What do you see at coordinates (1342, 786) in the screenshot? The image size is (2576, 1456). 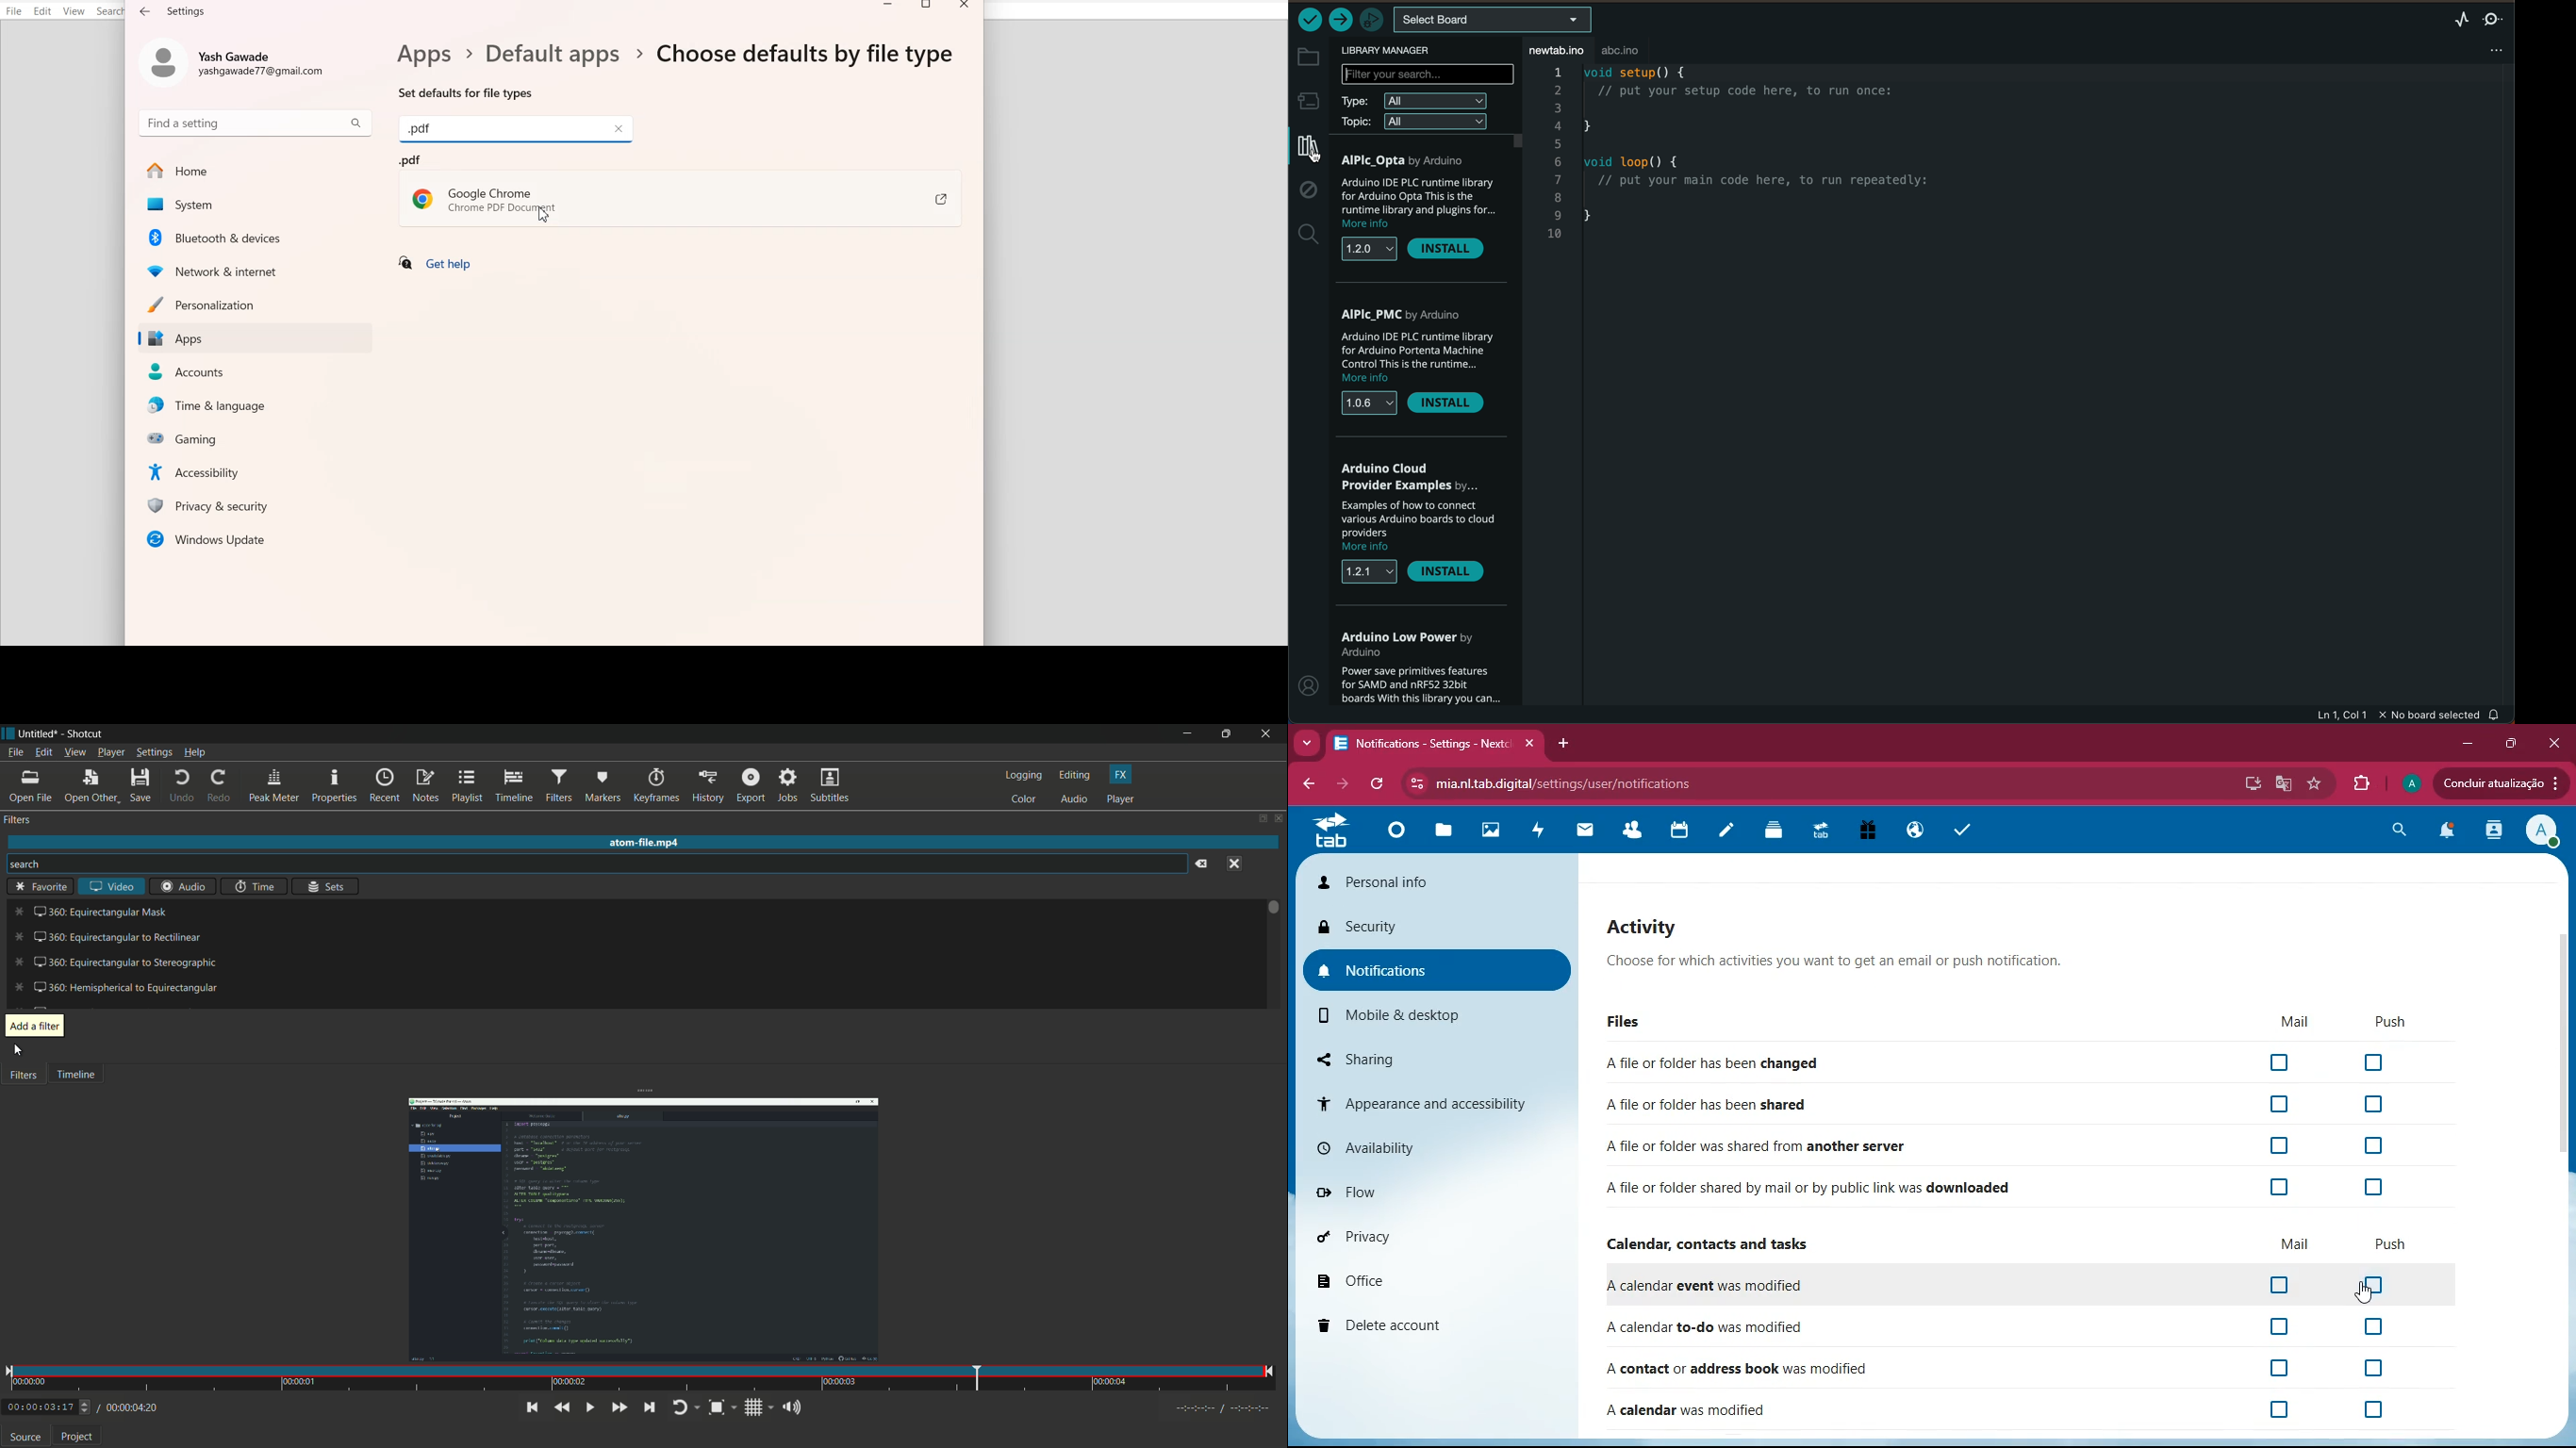 I see `back` at bounding box center [1342, 786].